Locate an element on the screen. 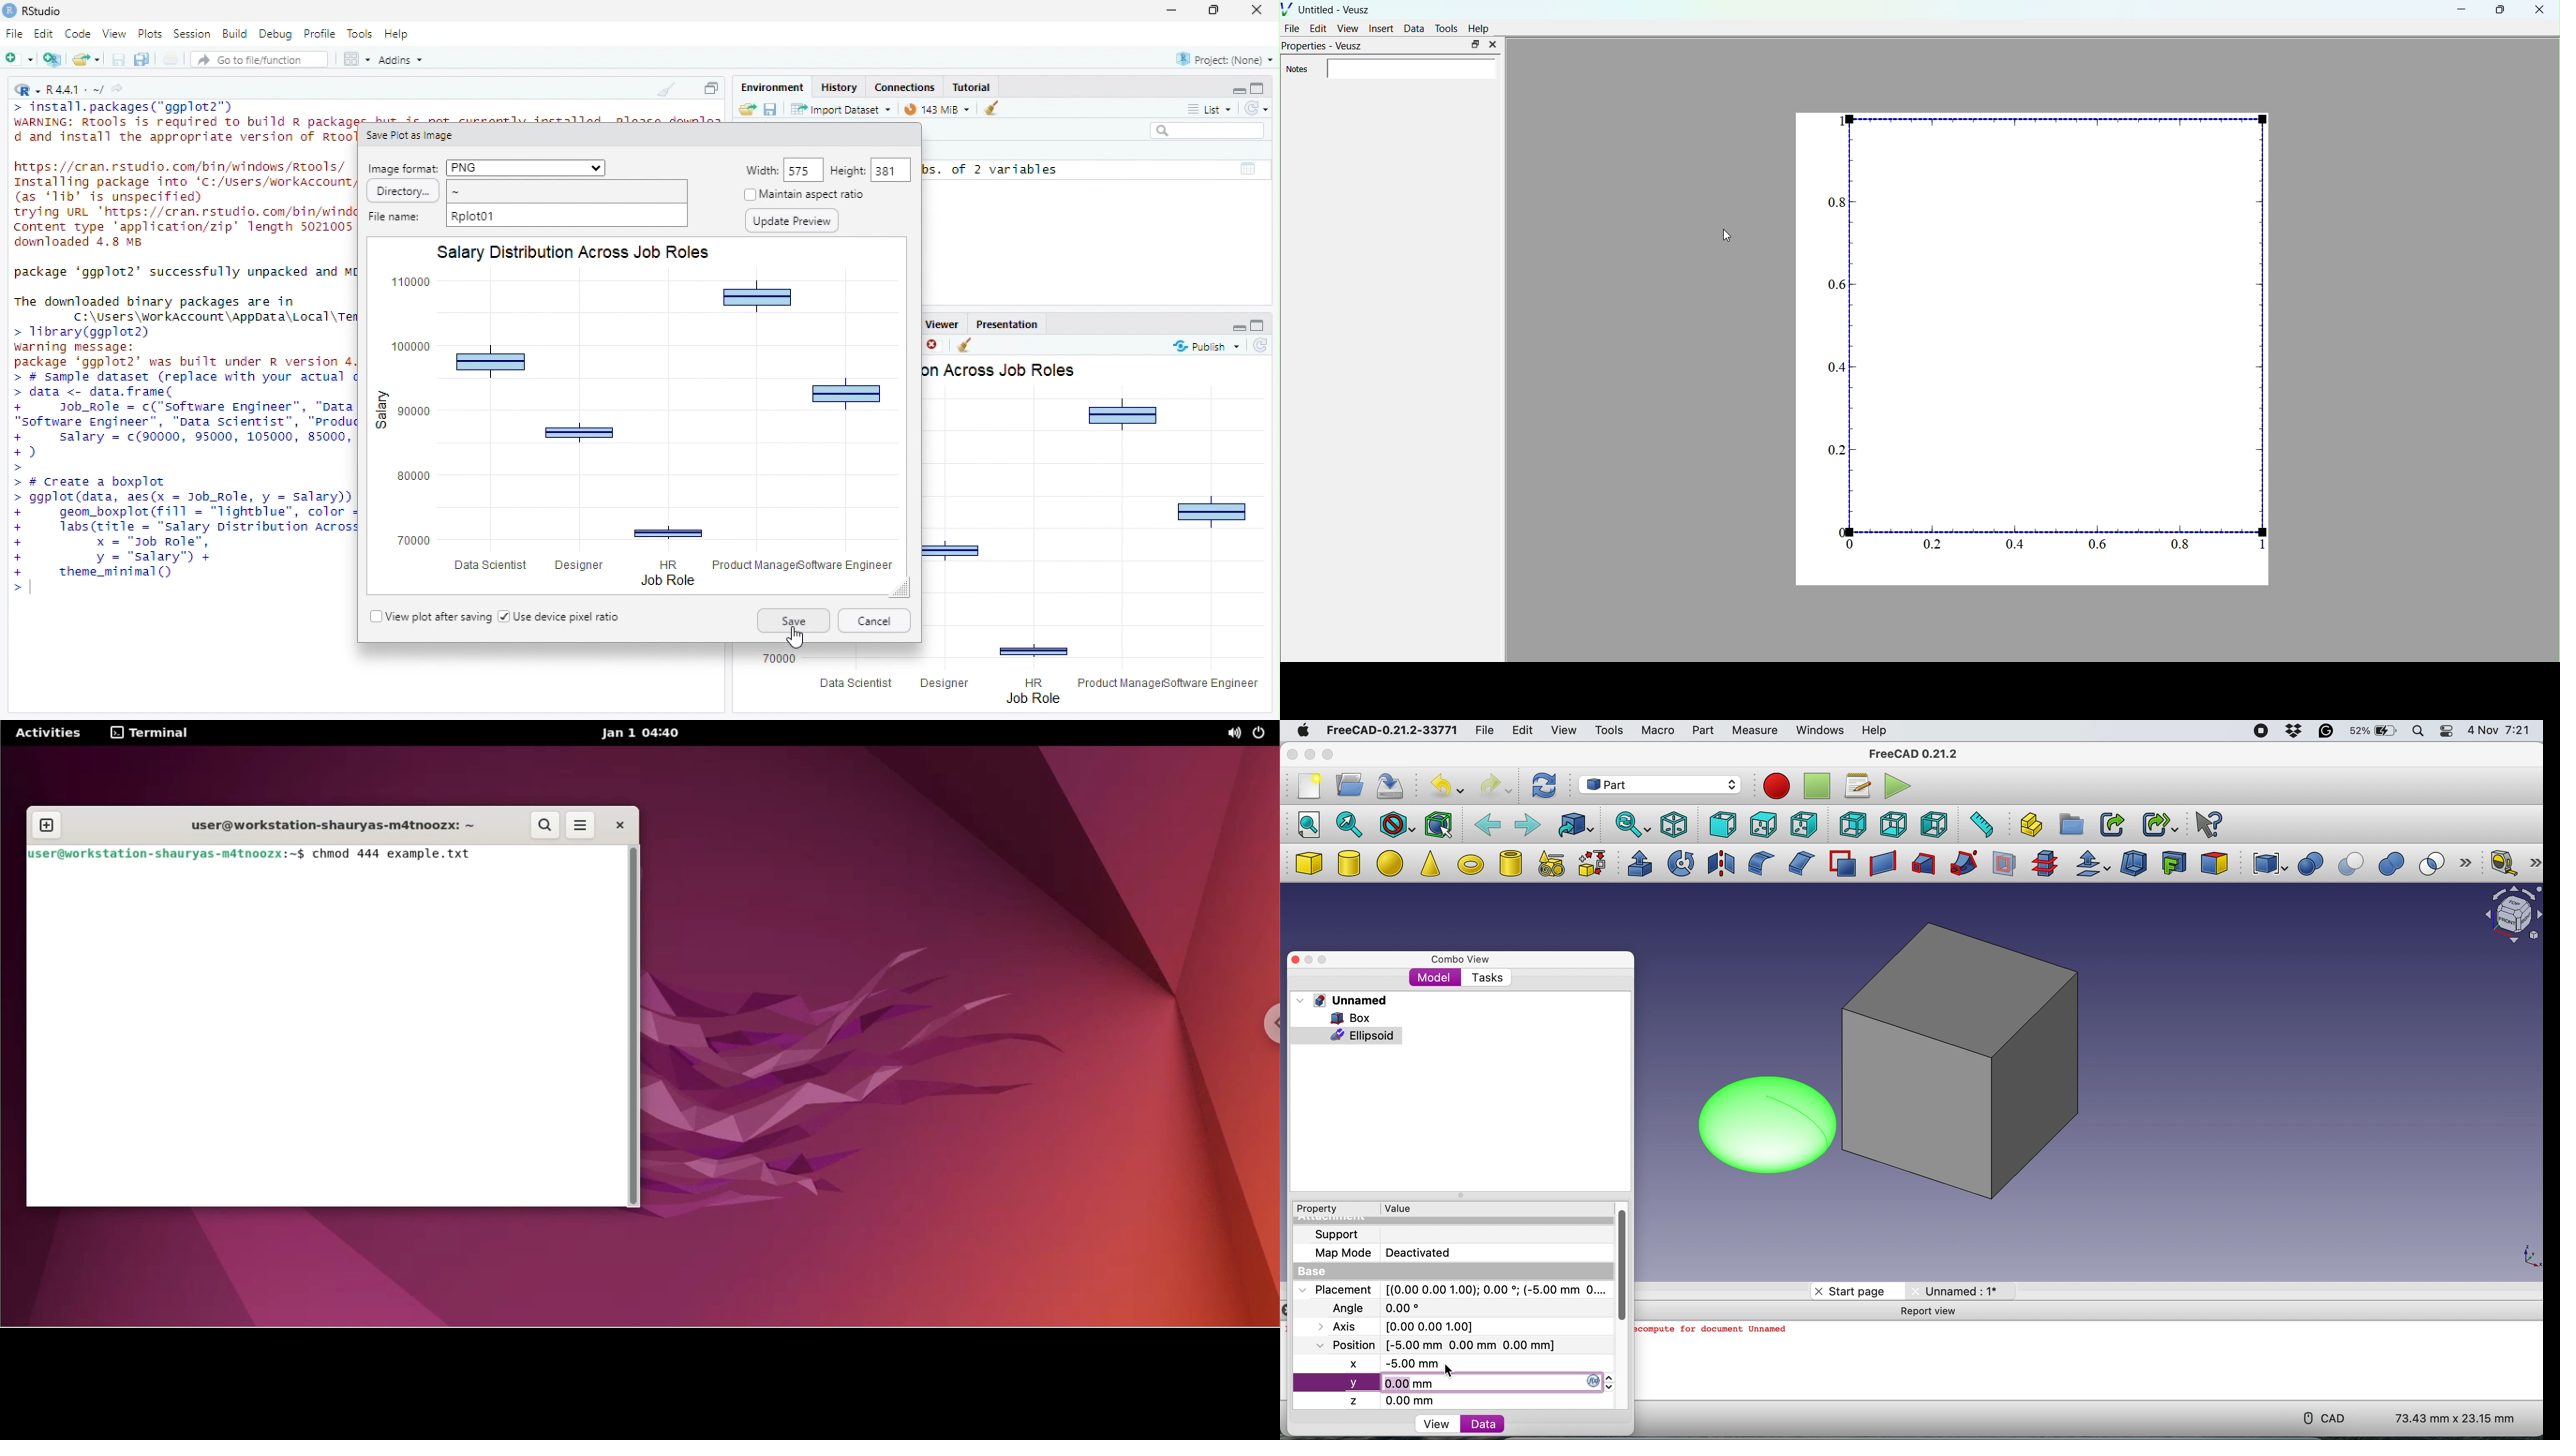 This screenshot has width=2576, height=1456. Clear console is located at coordinates (664, 89).